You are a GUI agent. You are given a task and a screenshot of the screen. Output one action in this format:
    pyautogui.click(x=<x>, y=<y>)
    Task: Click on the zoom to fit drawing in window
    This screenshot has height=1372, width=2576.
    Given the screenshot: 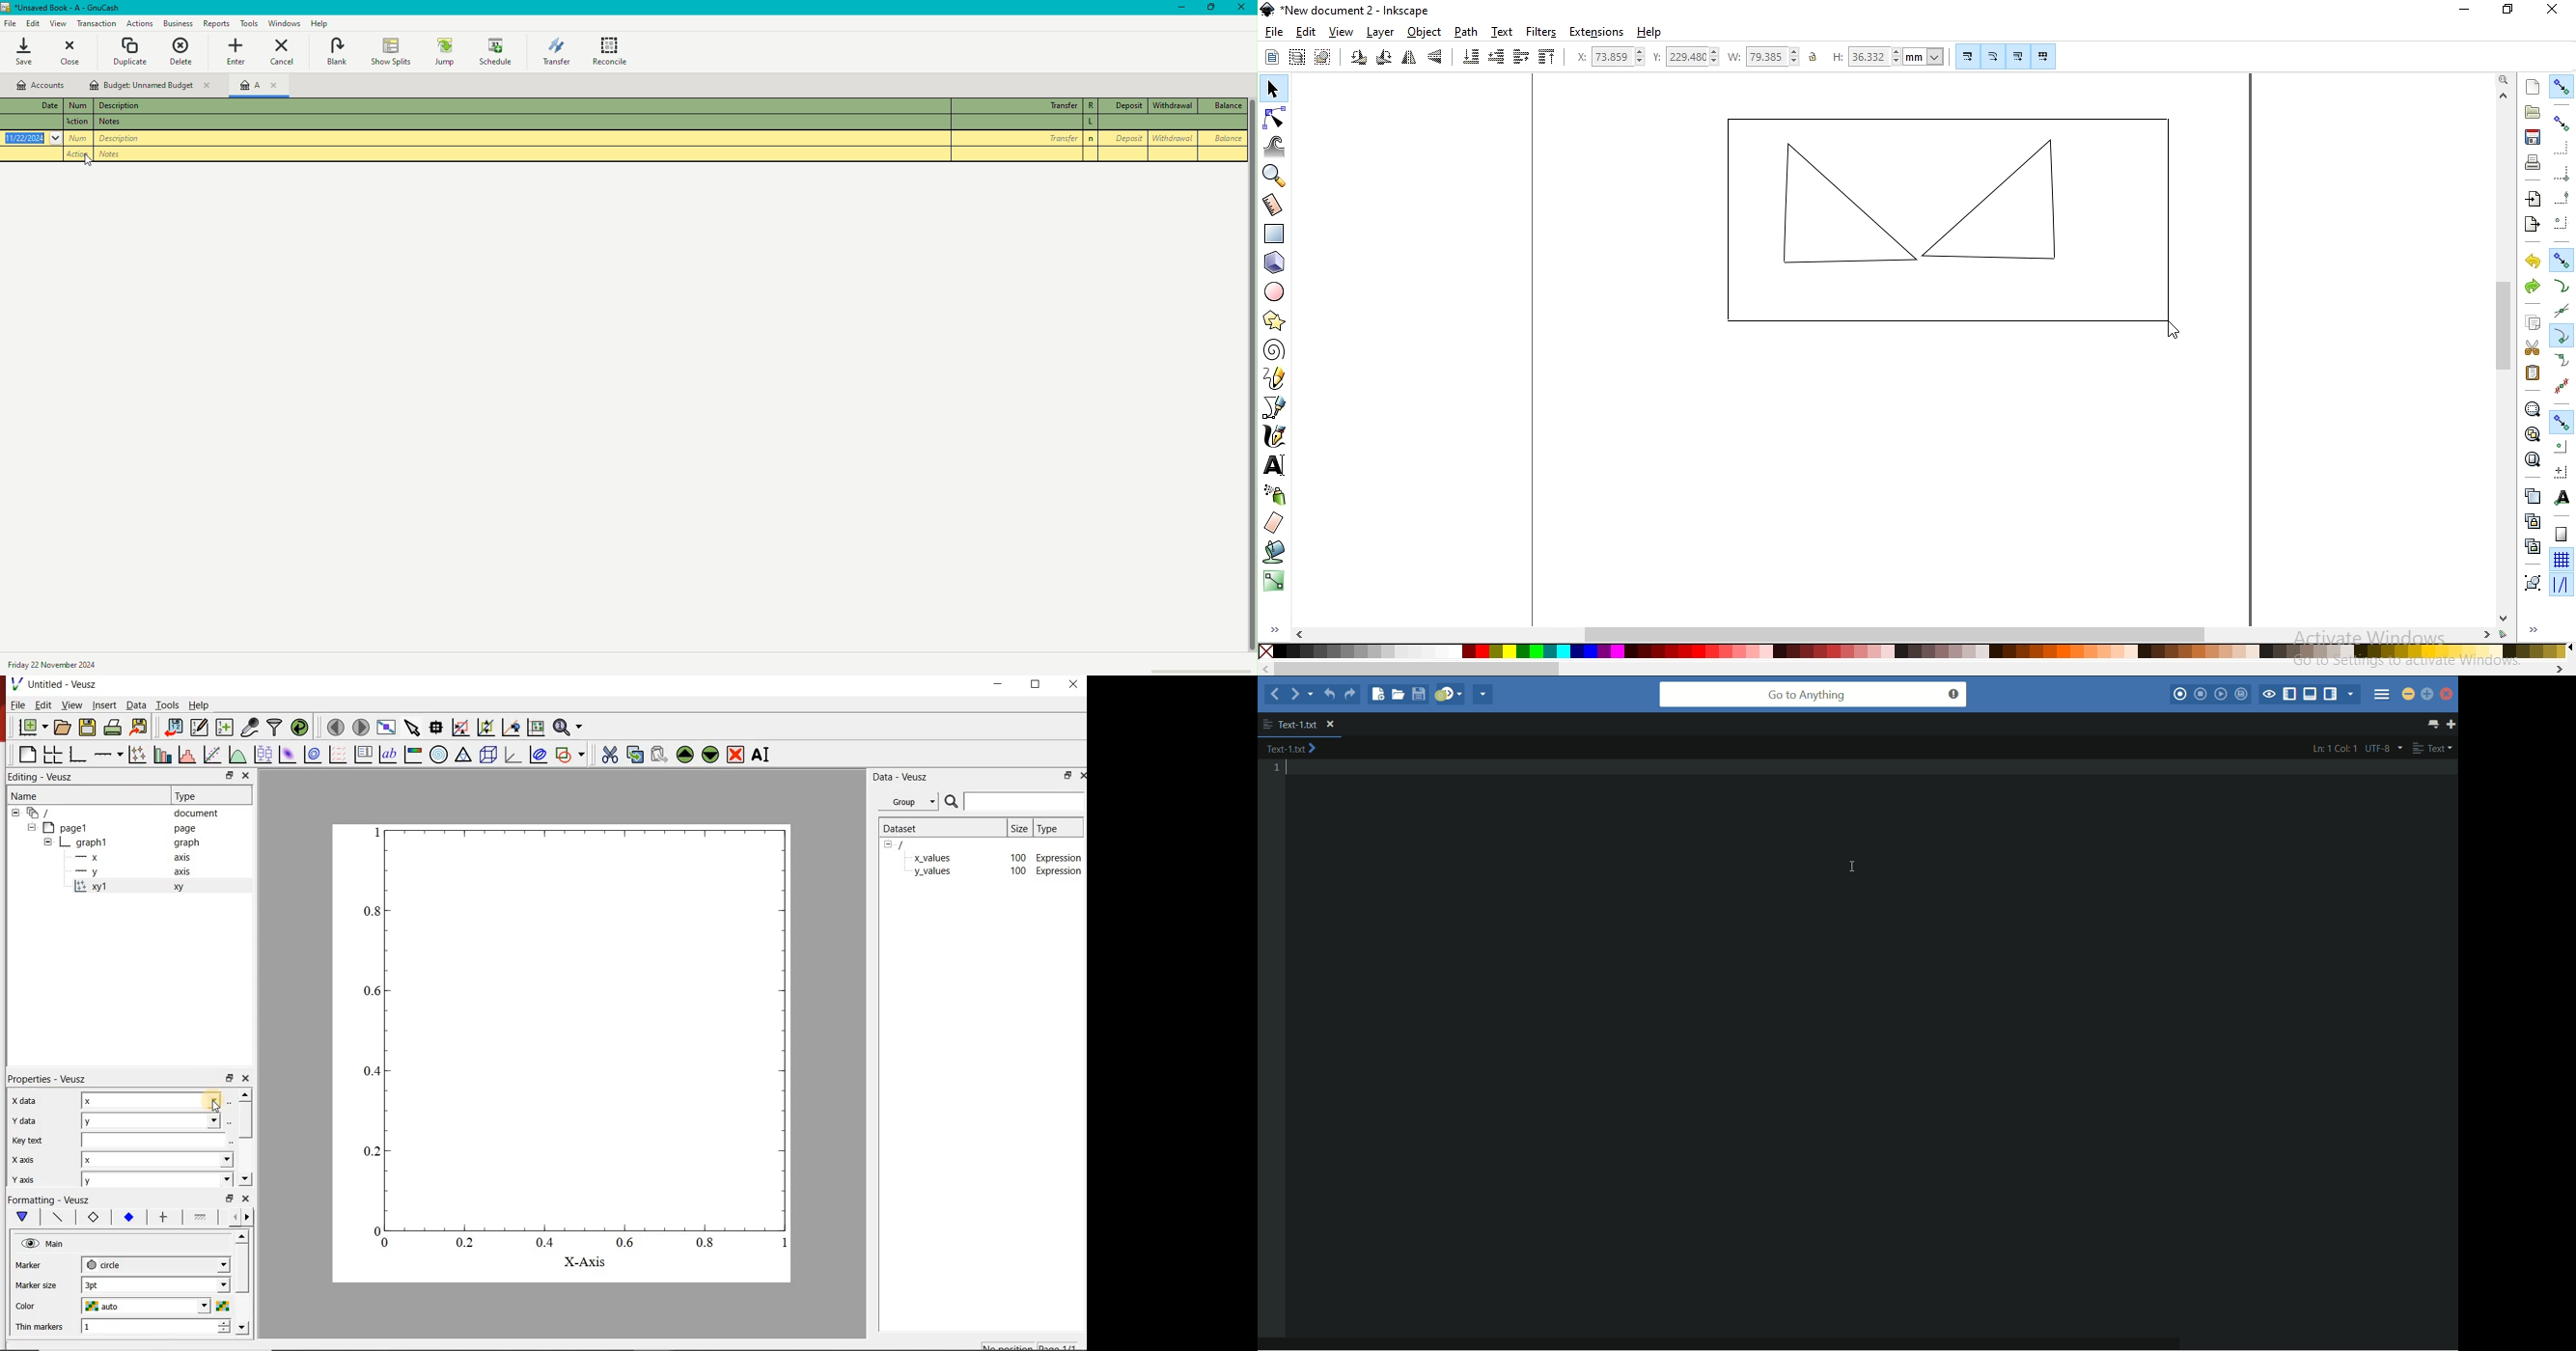 What is the action you would take?
    pyautogui.click(x=2532, y=432)
    